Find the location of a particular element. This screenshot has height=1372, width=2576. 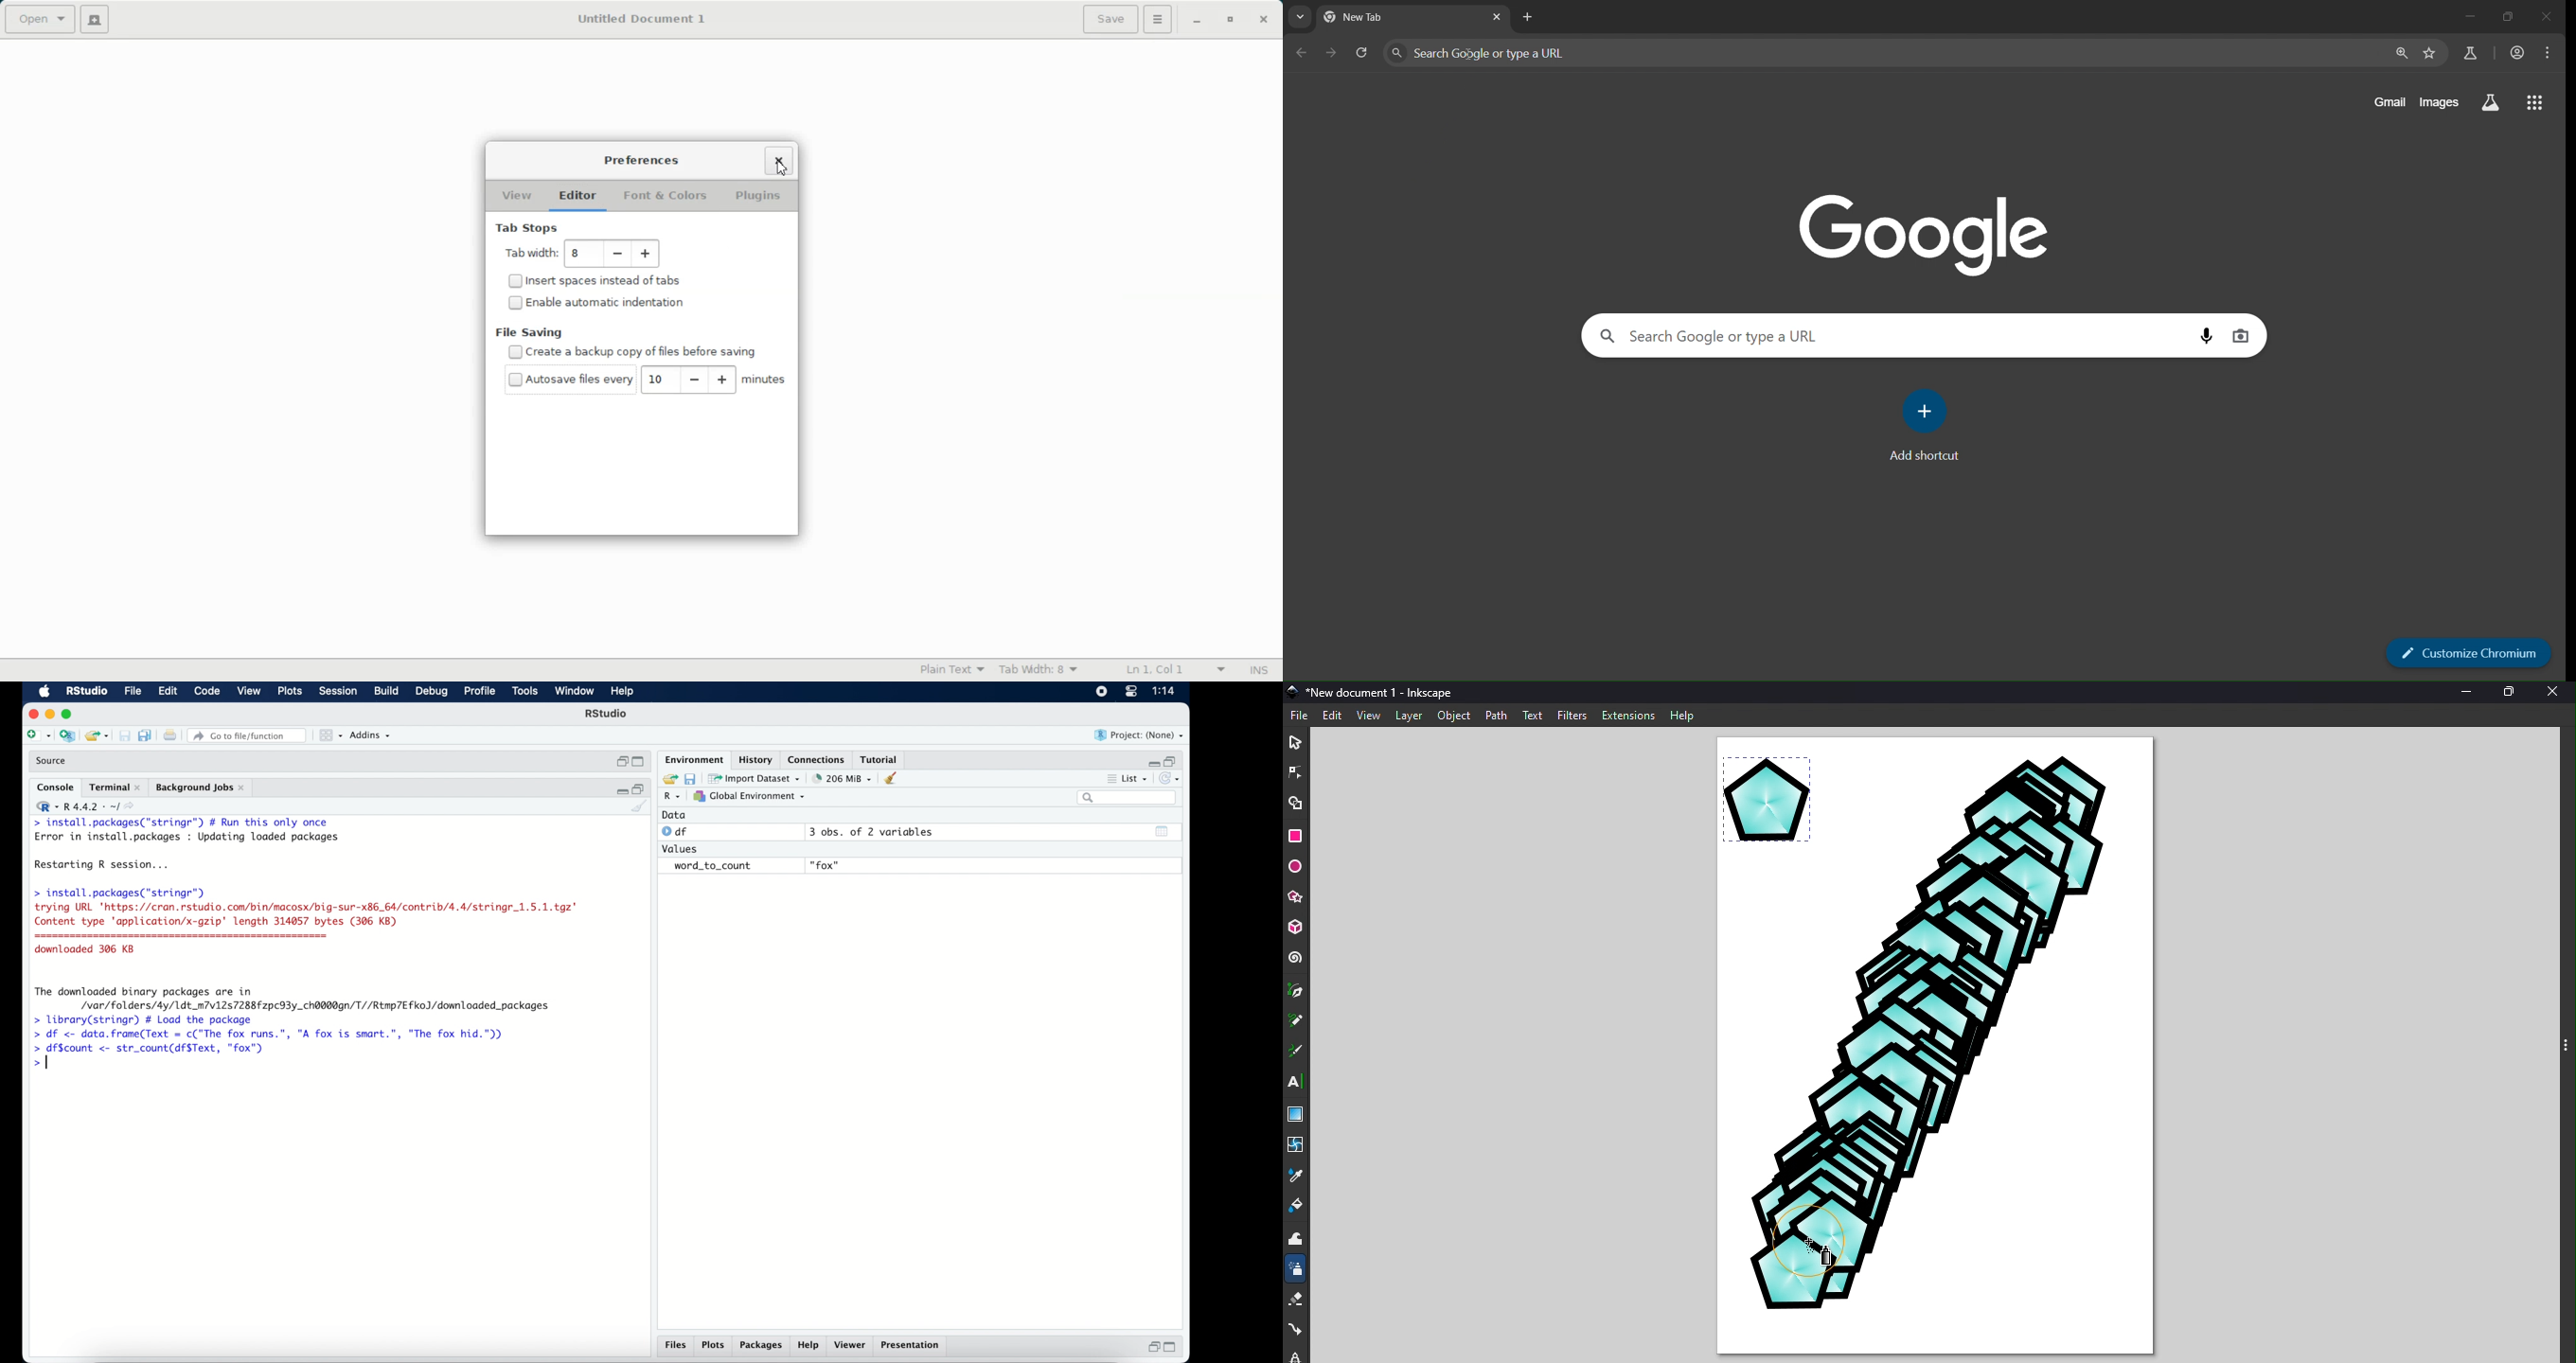

minimize is located at coordinates (49, 714).